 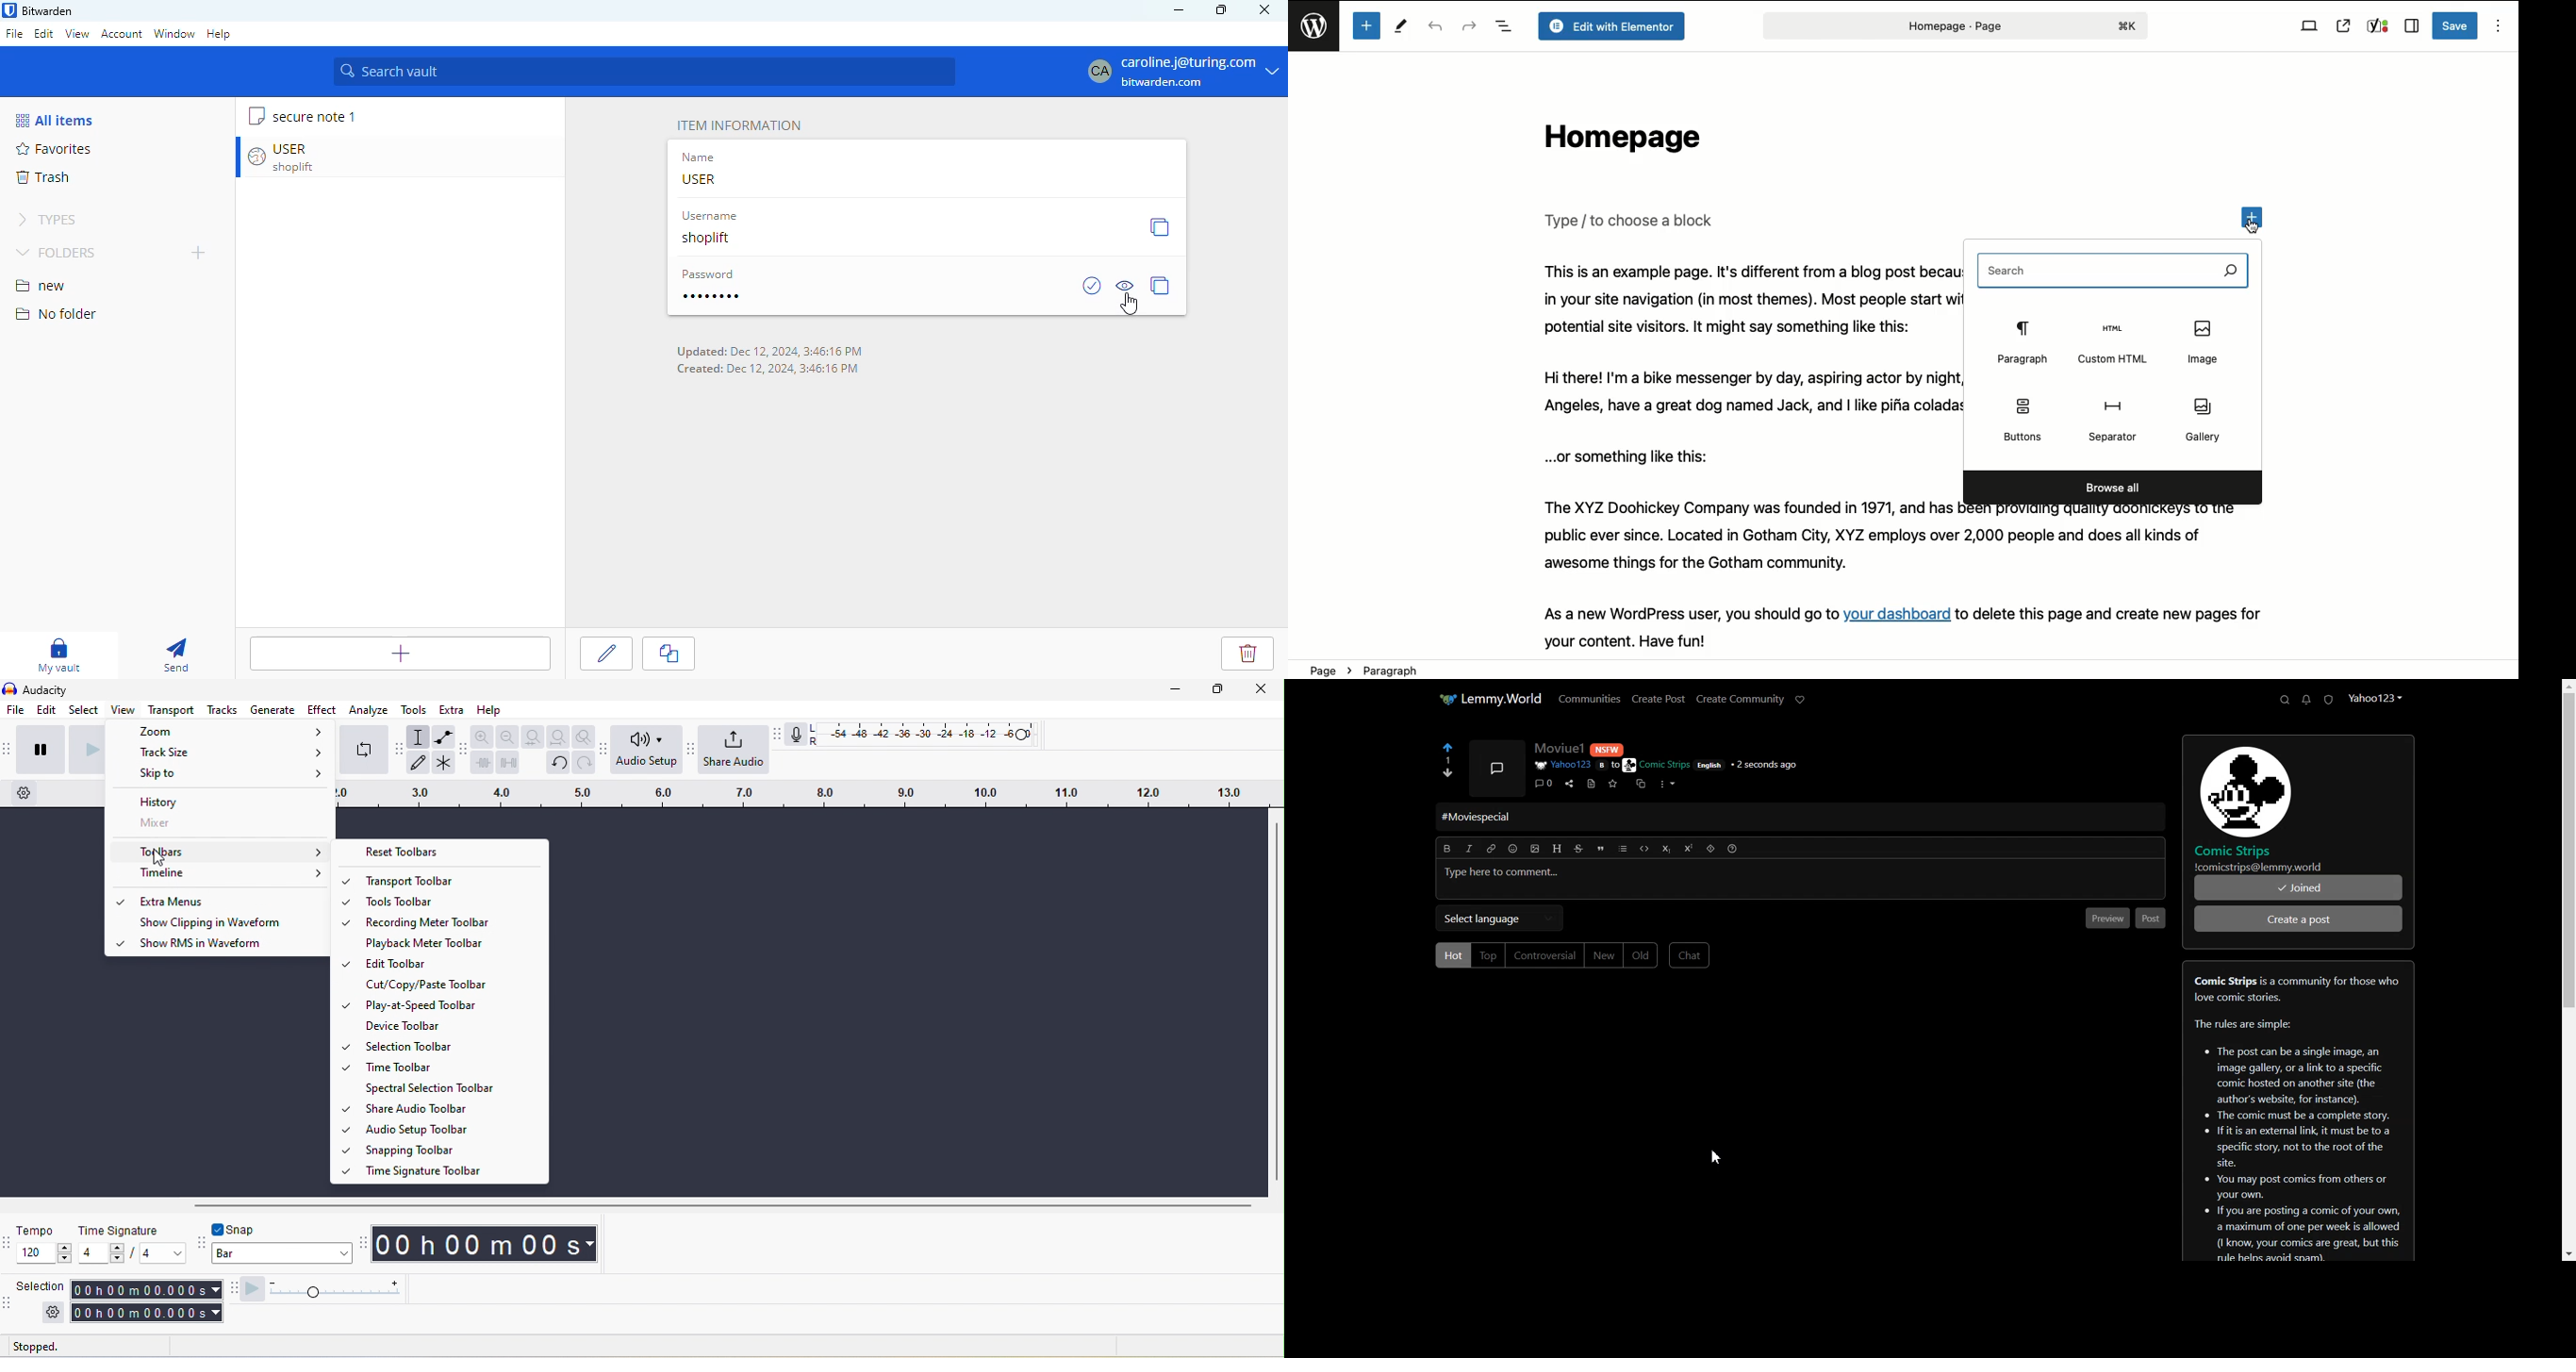 What do you see at coordinates (463, 751) in the screenshot?
I see `audacity edit toolbar` at bounding box center [463, 751].